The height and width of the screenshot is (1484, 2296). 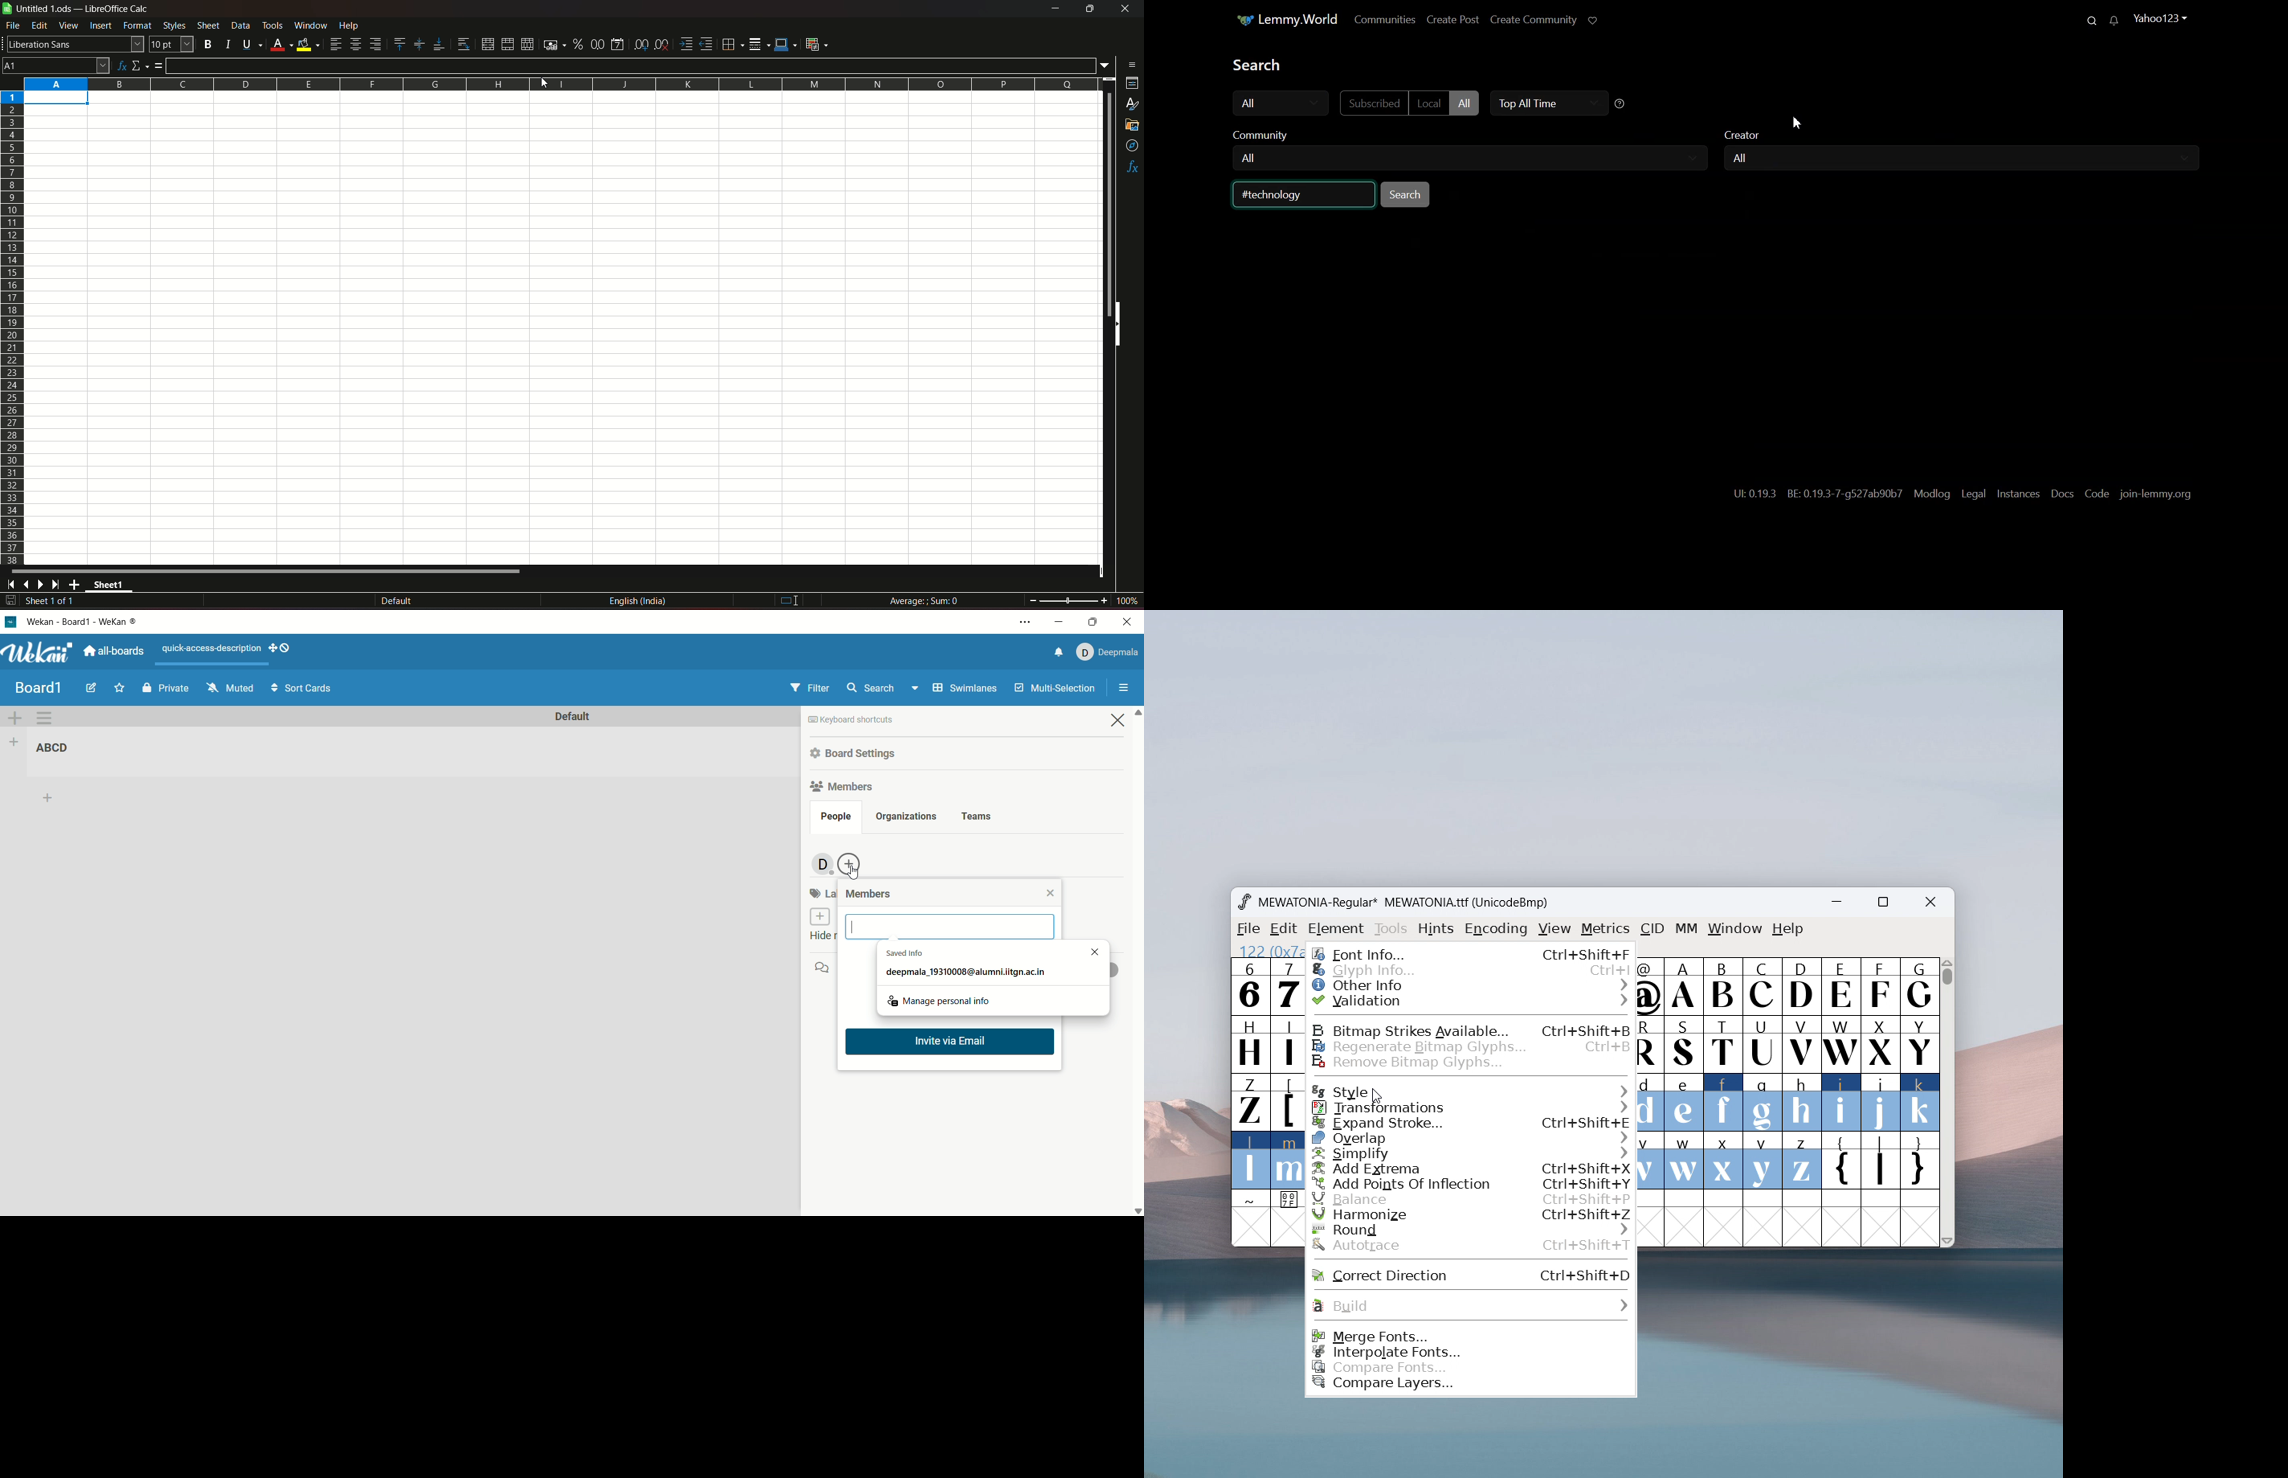 I want to click on expand formula, so click(x=1106, y=66).